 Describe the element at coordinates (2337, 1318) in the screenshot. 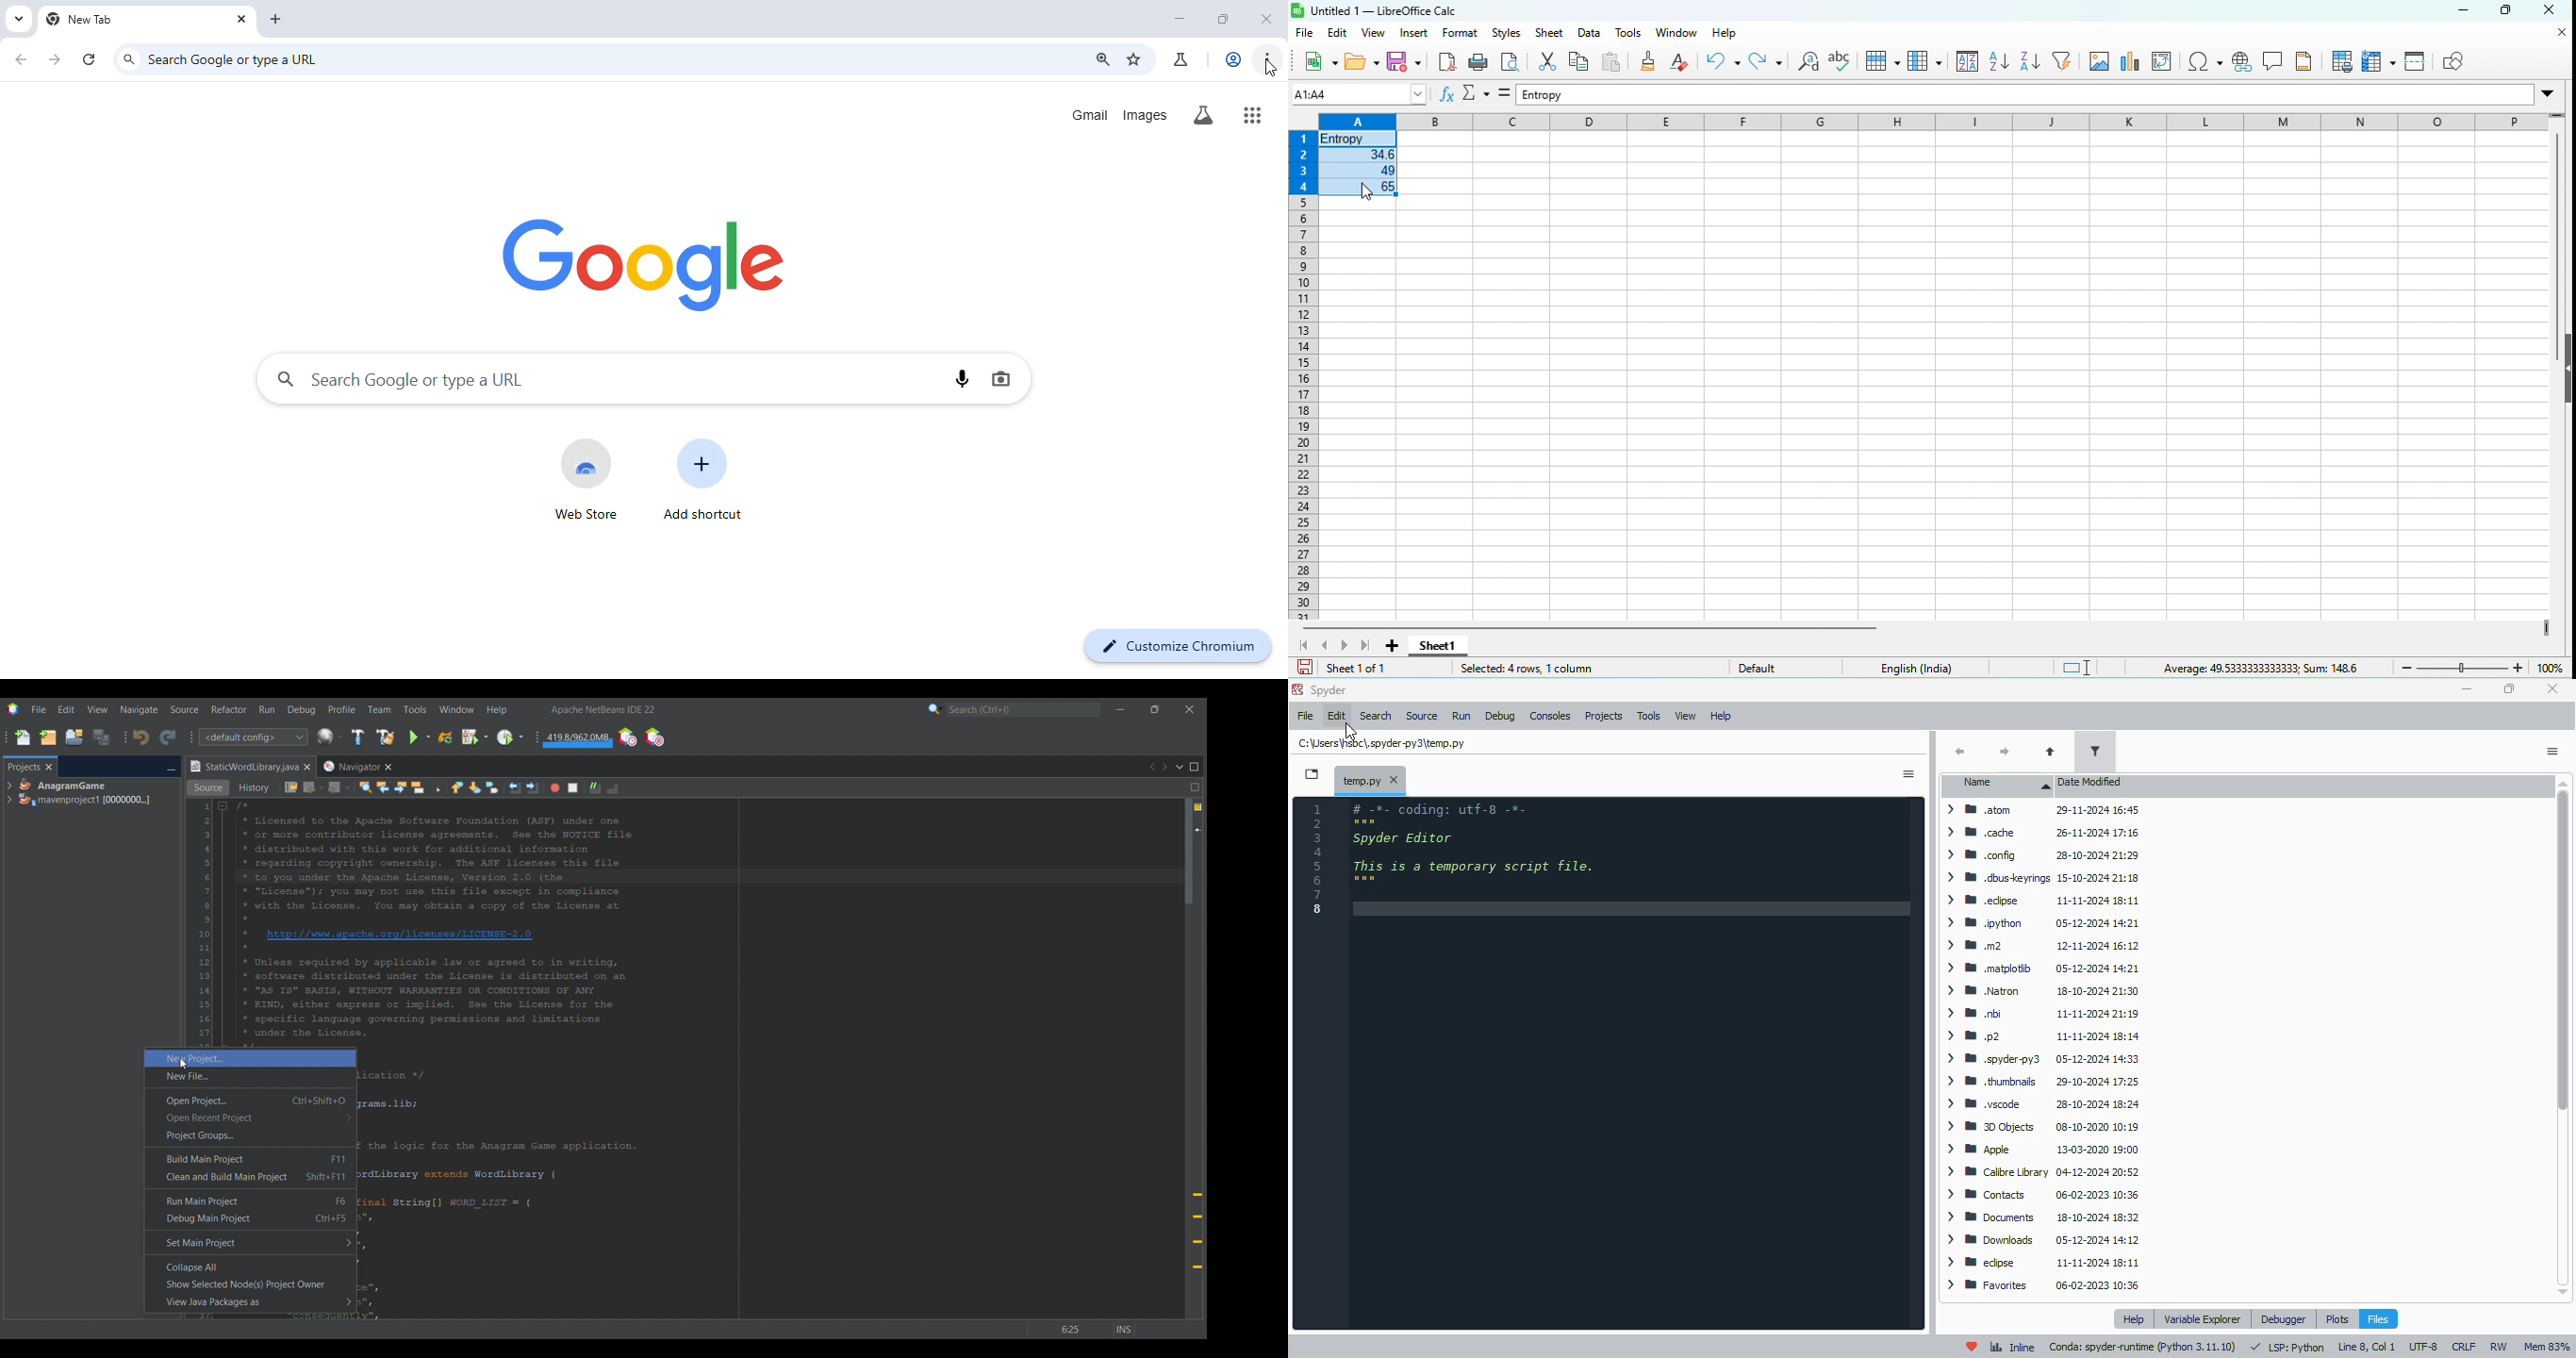

I see `plots` at that location.